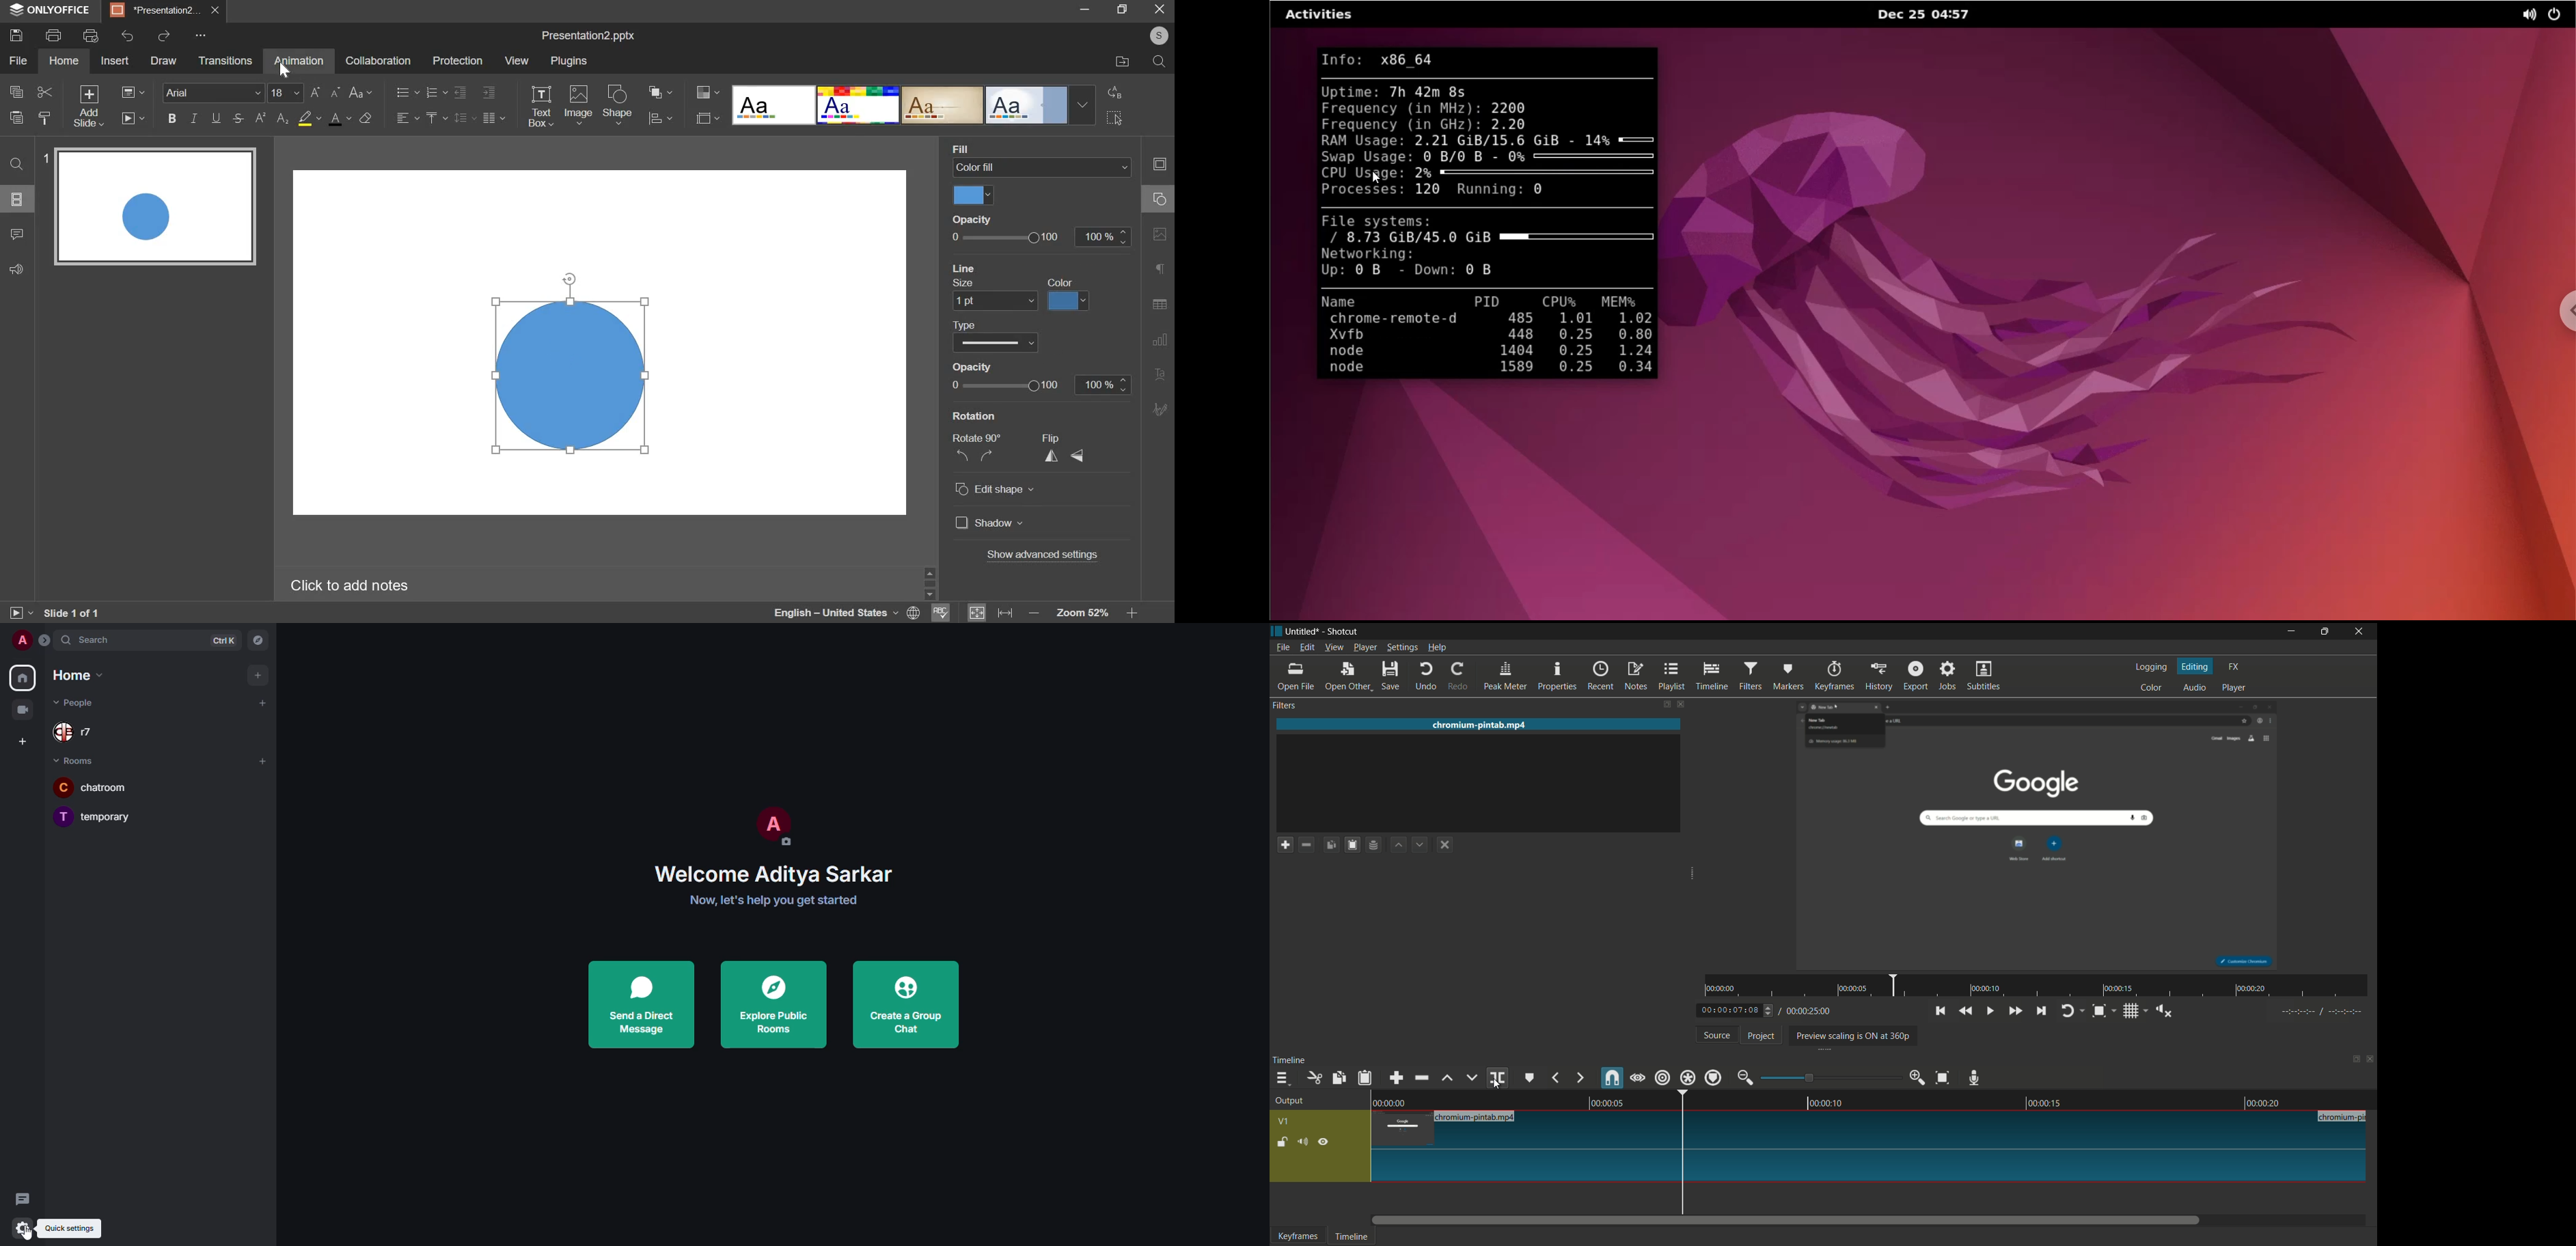 The height and width of the screenshot is (1260, 2576). What do you see at coordinates (20, 1200) in the screenshot?
I see `threads` at bounding box center [20, 1200].